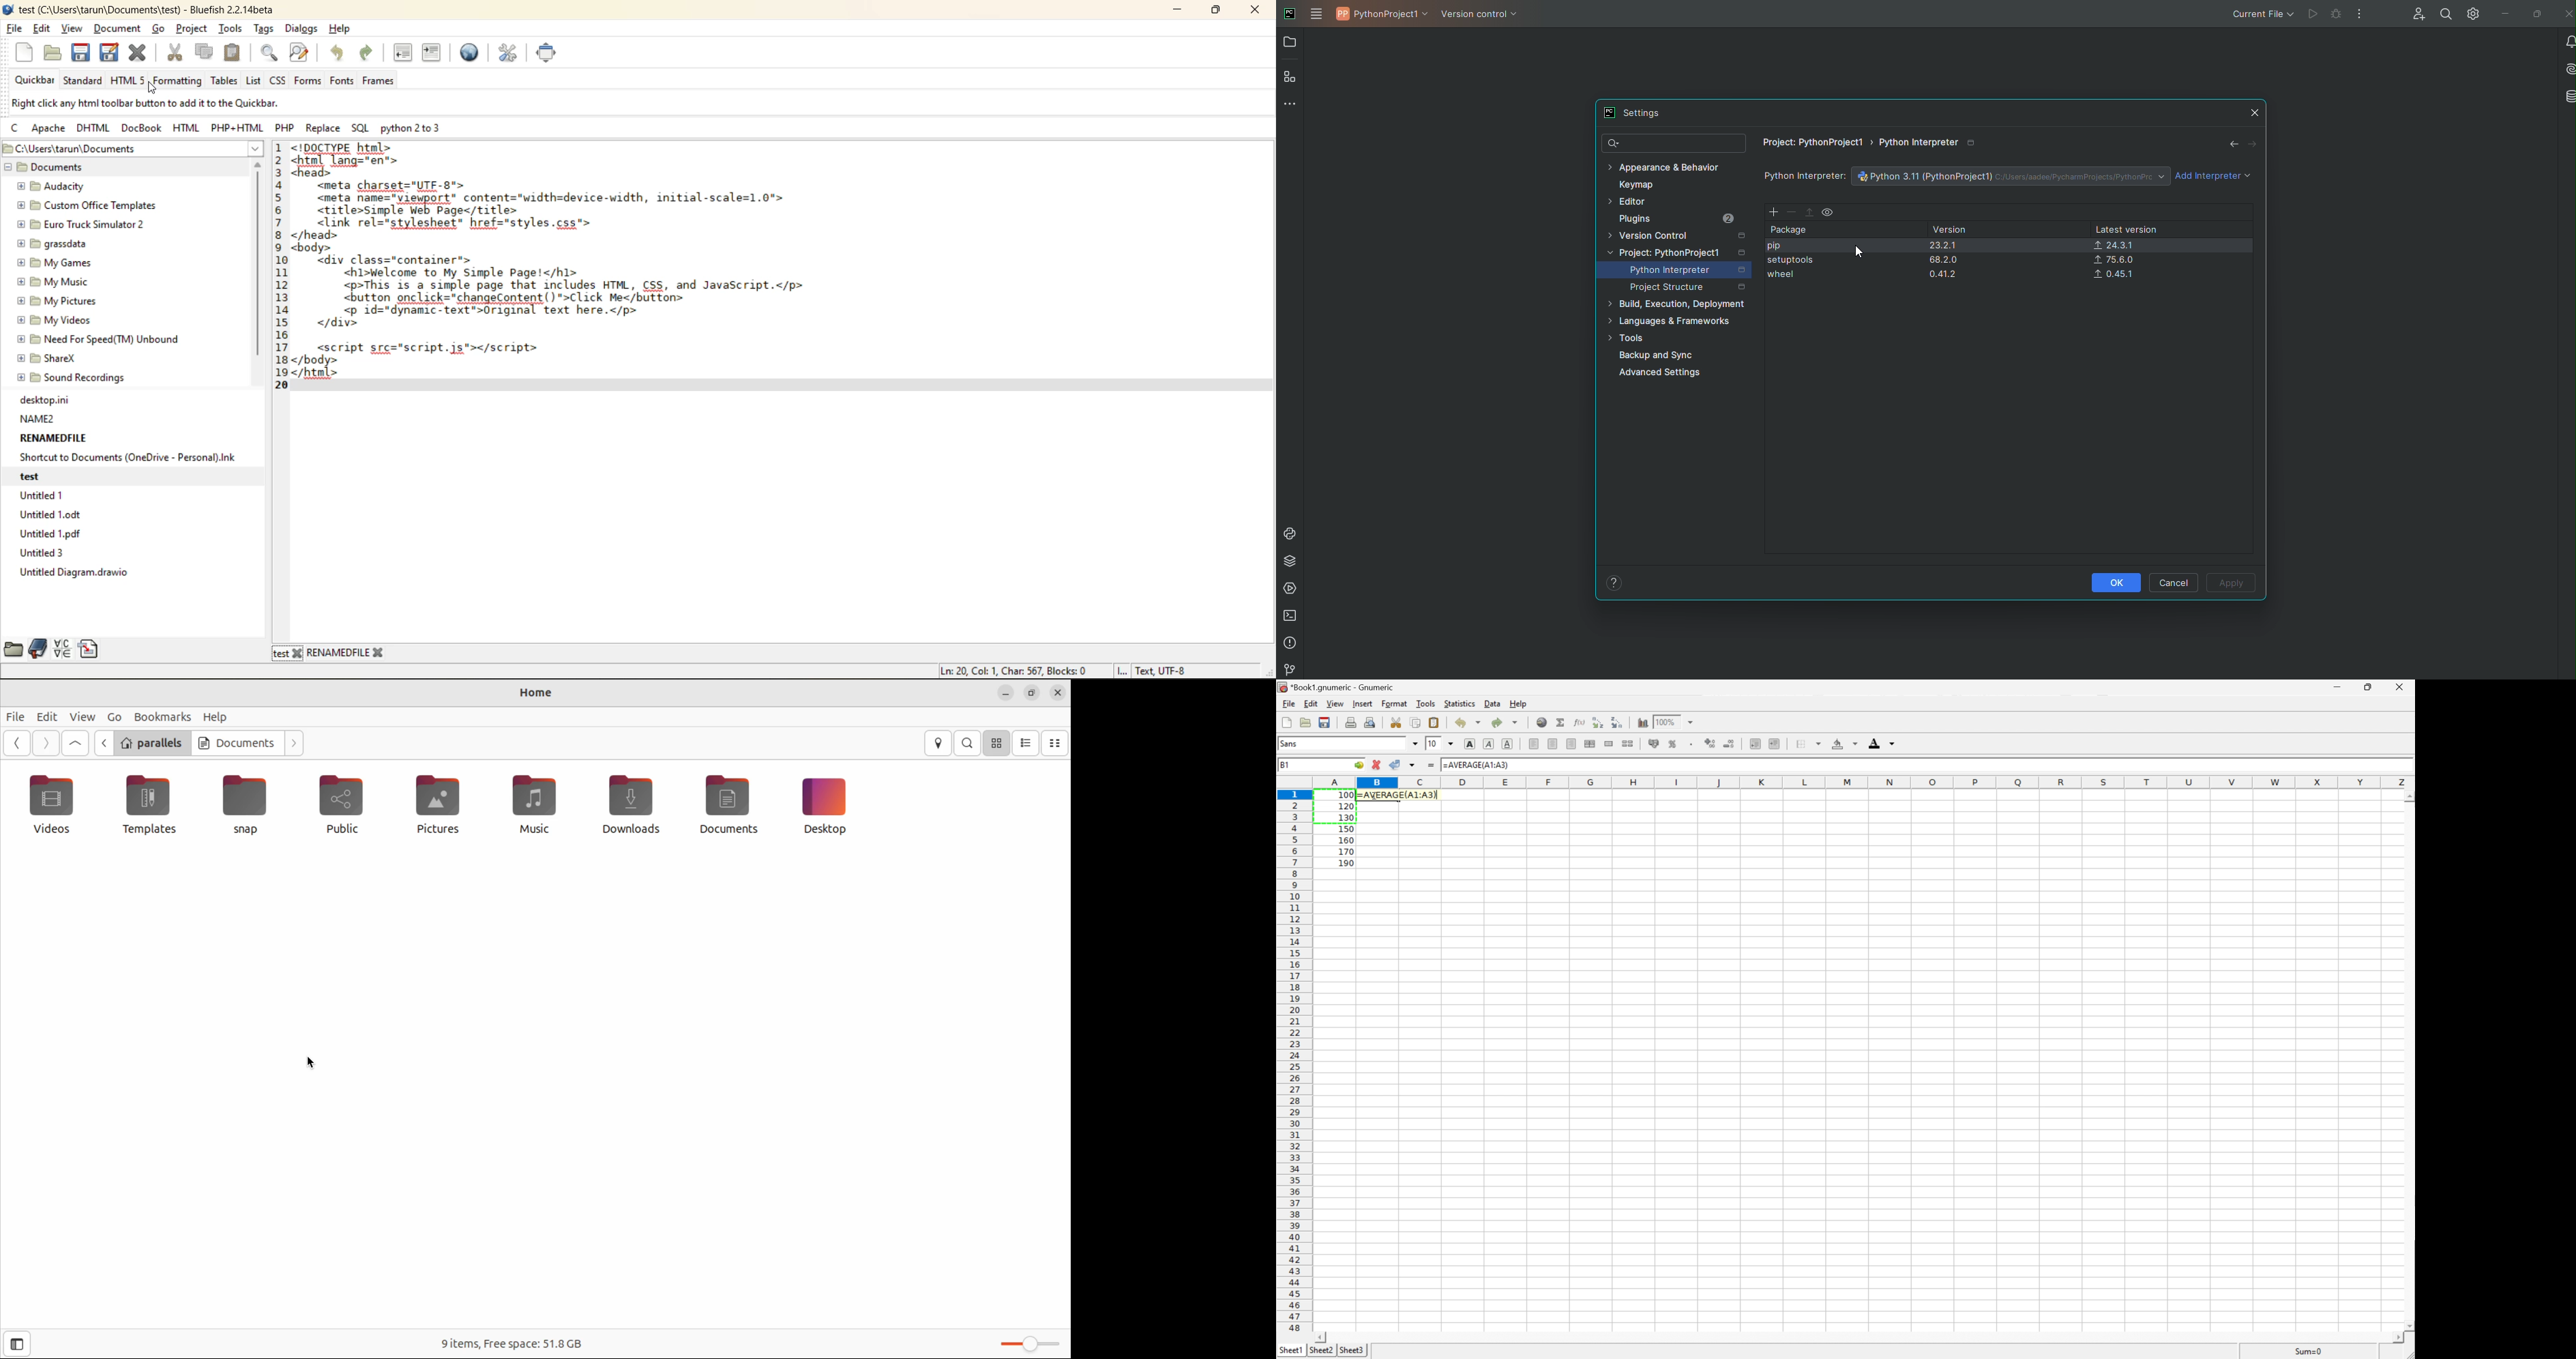 This screenshot has width=2576, height=1372. I want to click on File, so click(1288, 704).